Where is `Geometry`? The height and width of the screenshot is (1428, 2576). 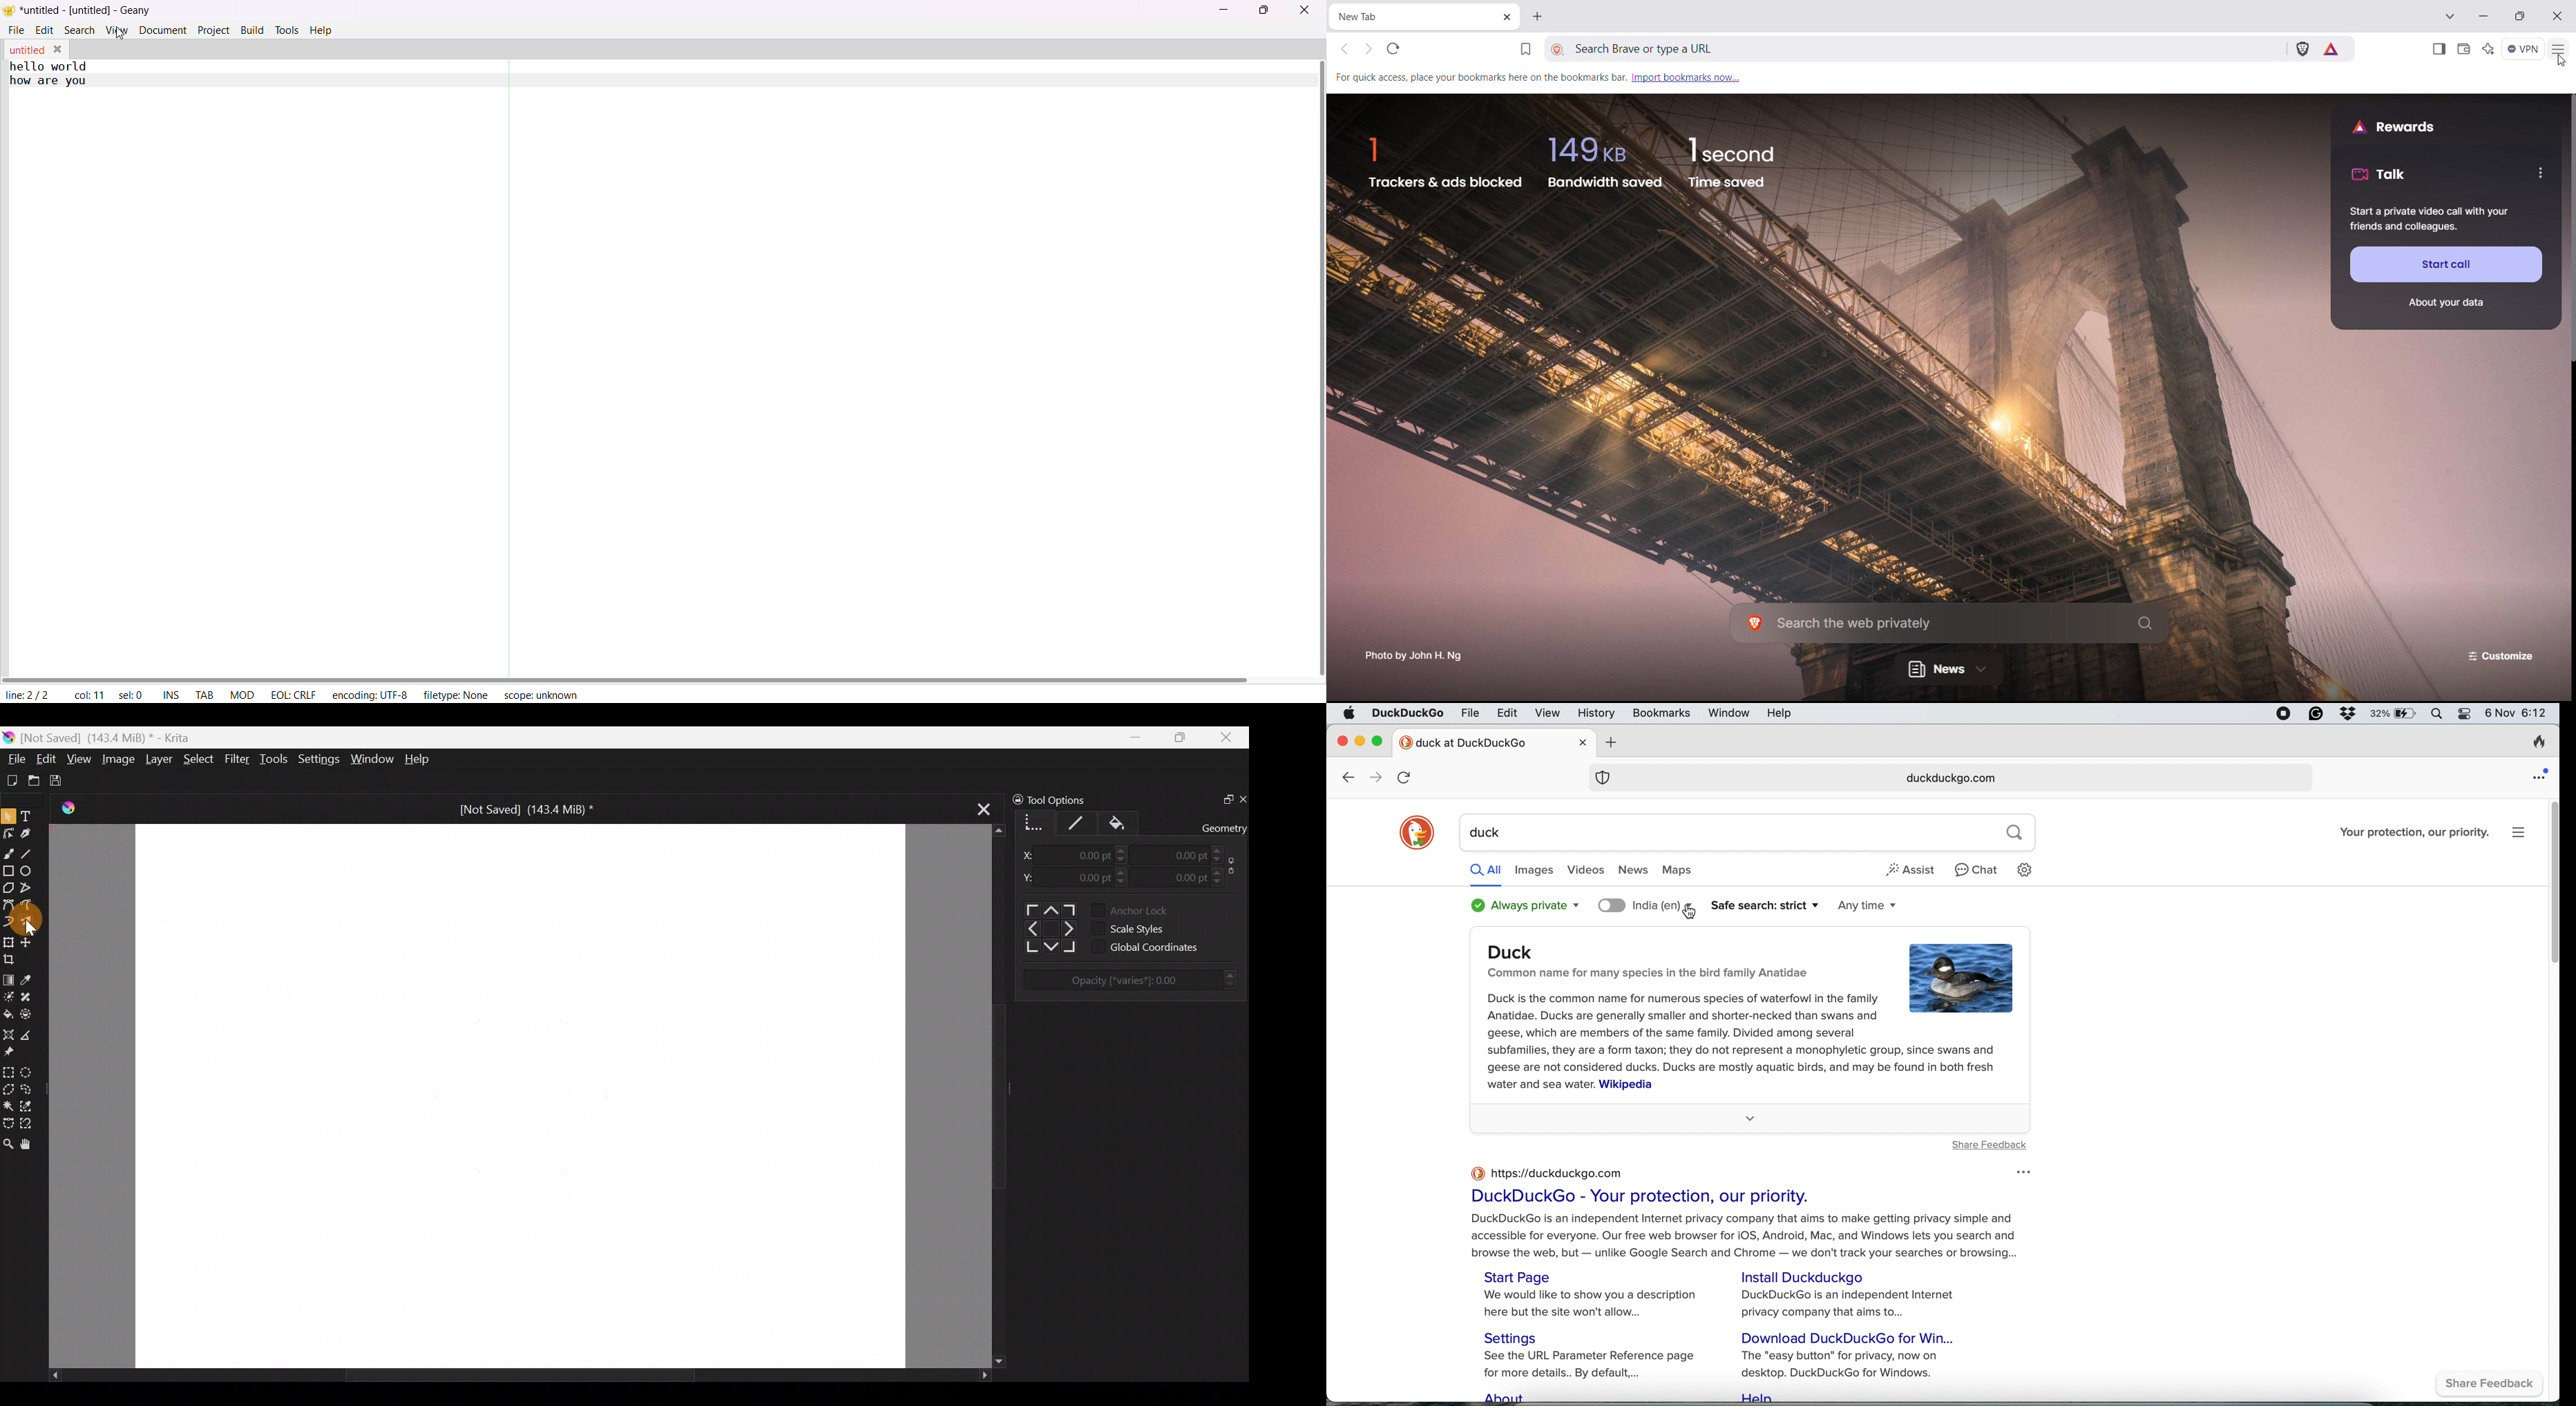
Geometry is located at coordinates (1225, 827).